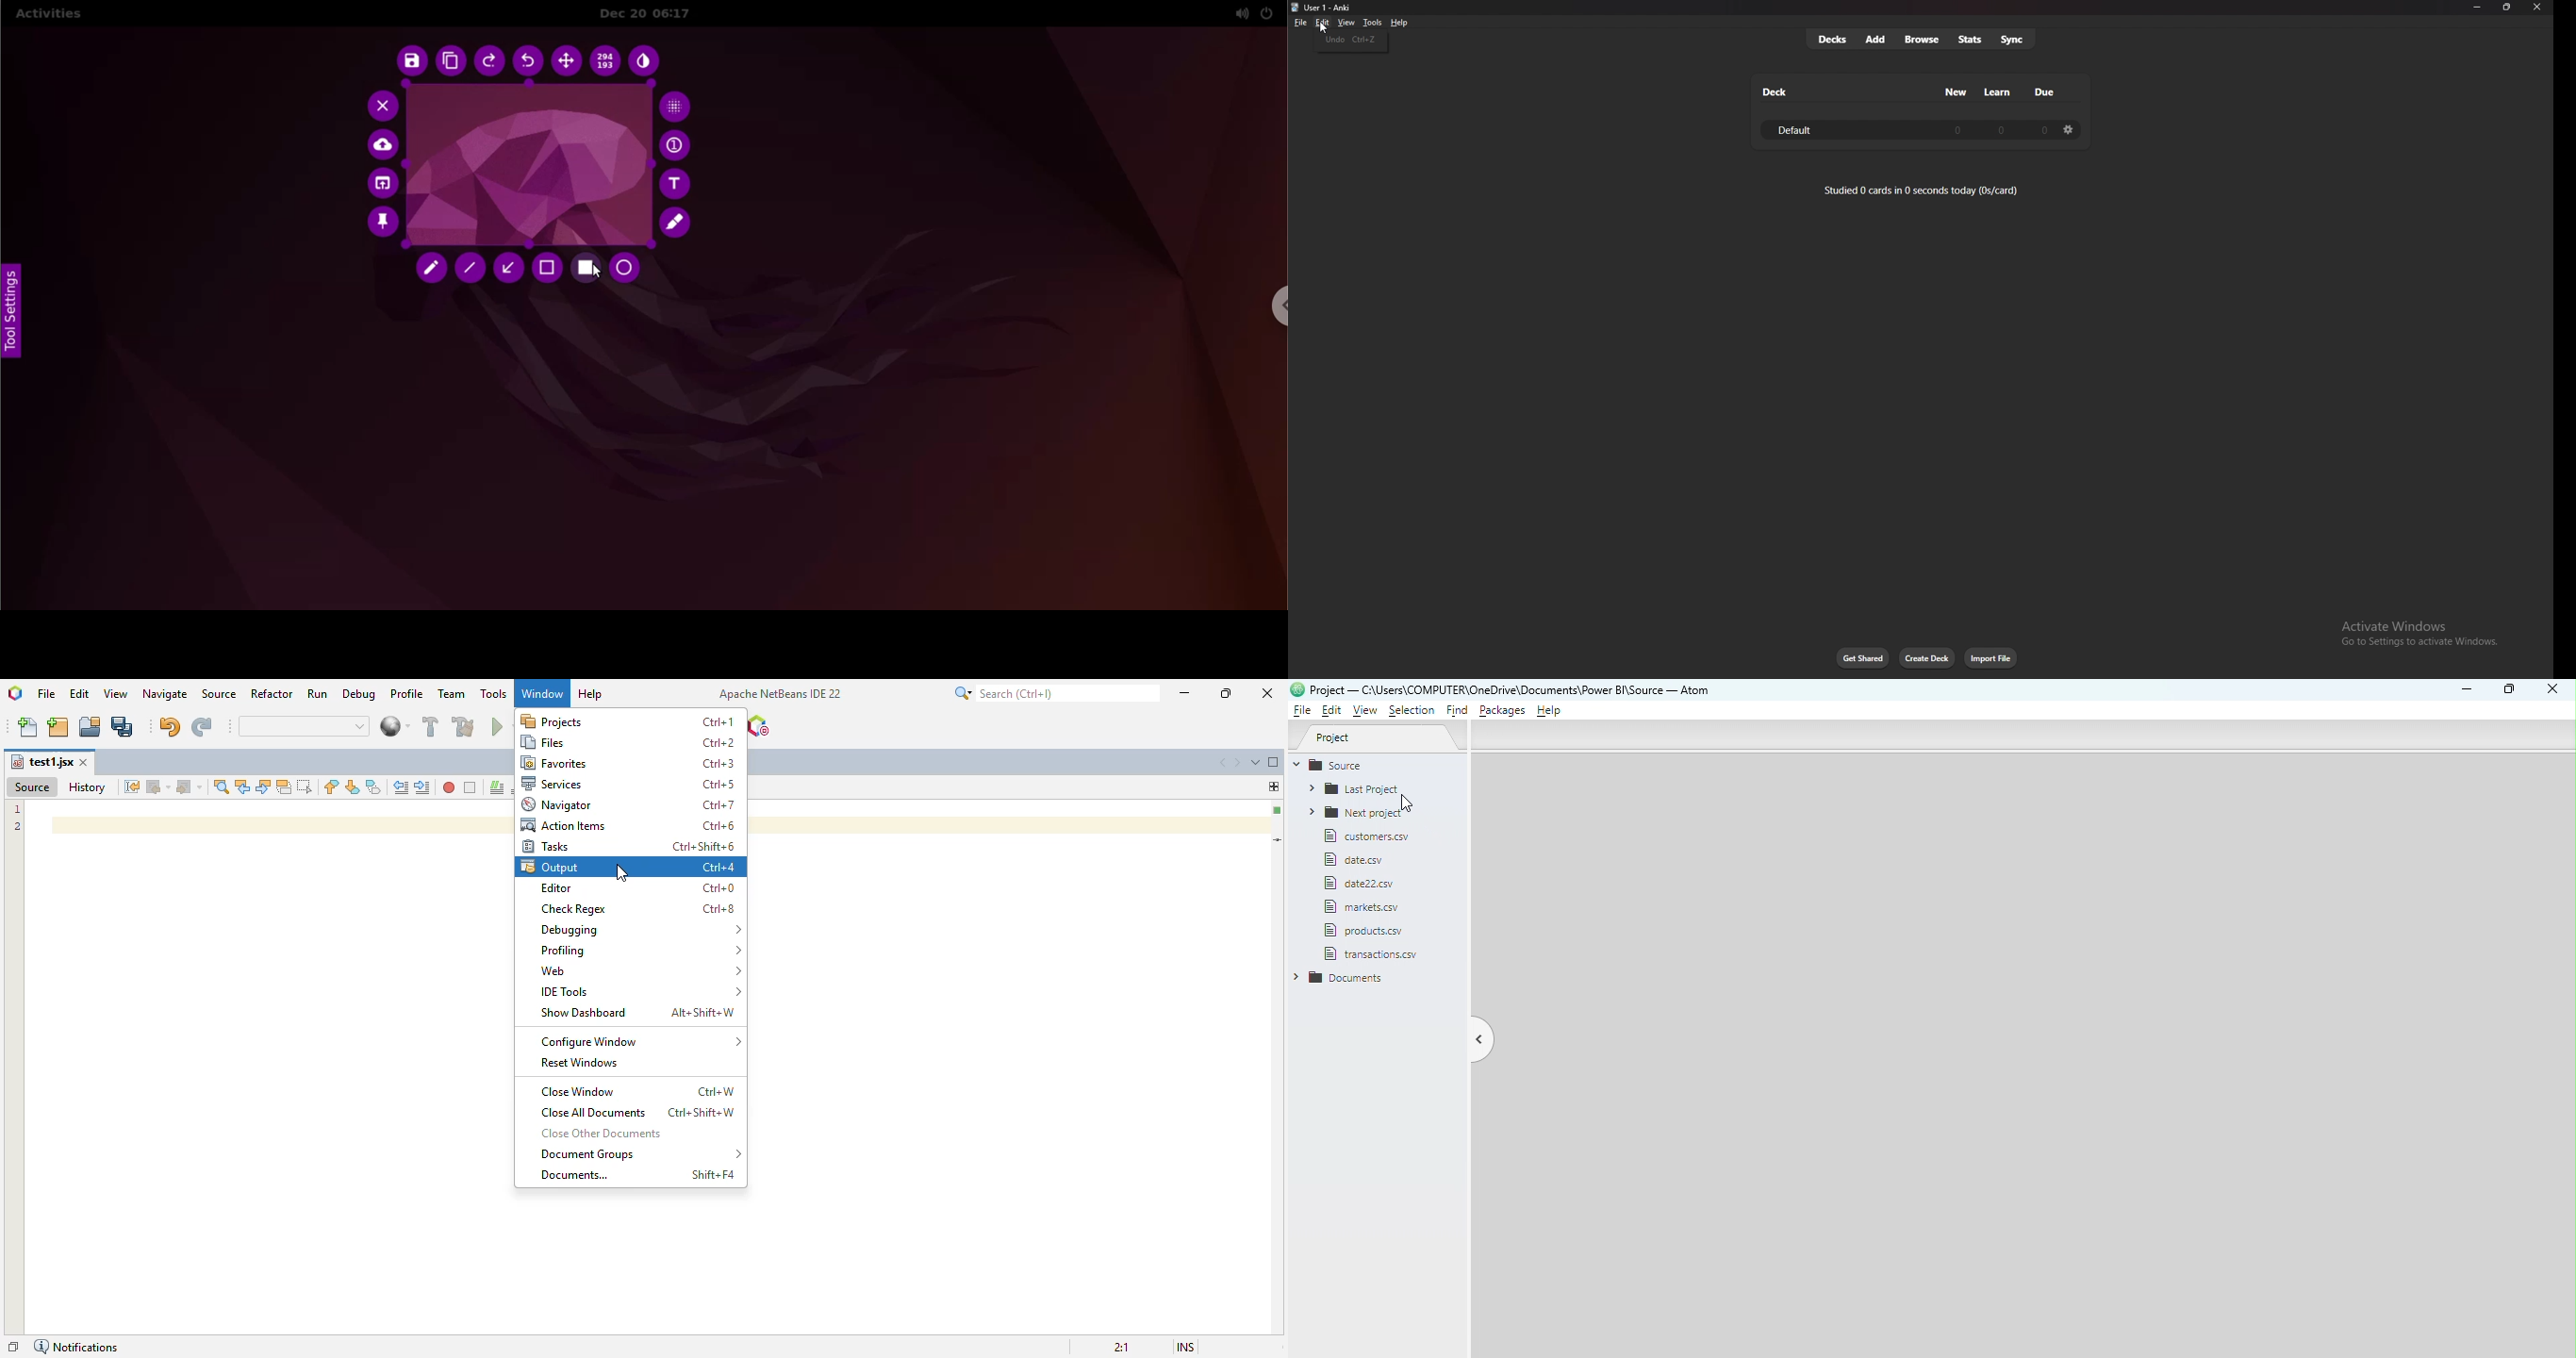 Image resolution: width=2576 pixels, height=1372 pixels. I want to click on help, so click(1401, 22).